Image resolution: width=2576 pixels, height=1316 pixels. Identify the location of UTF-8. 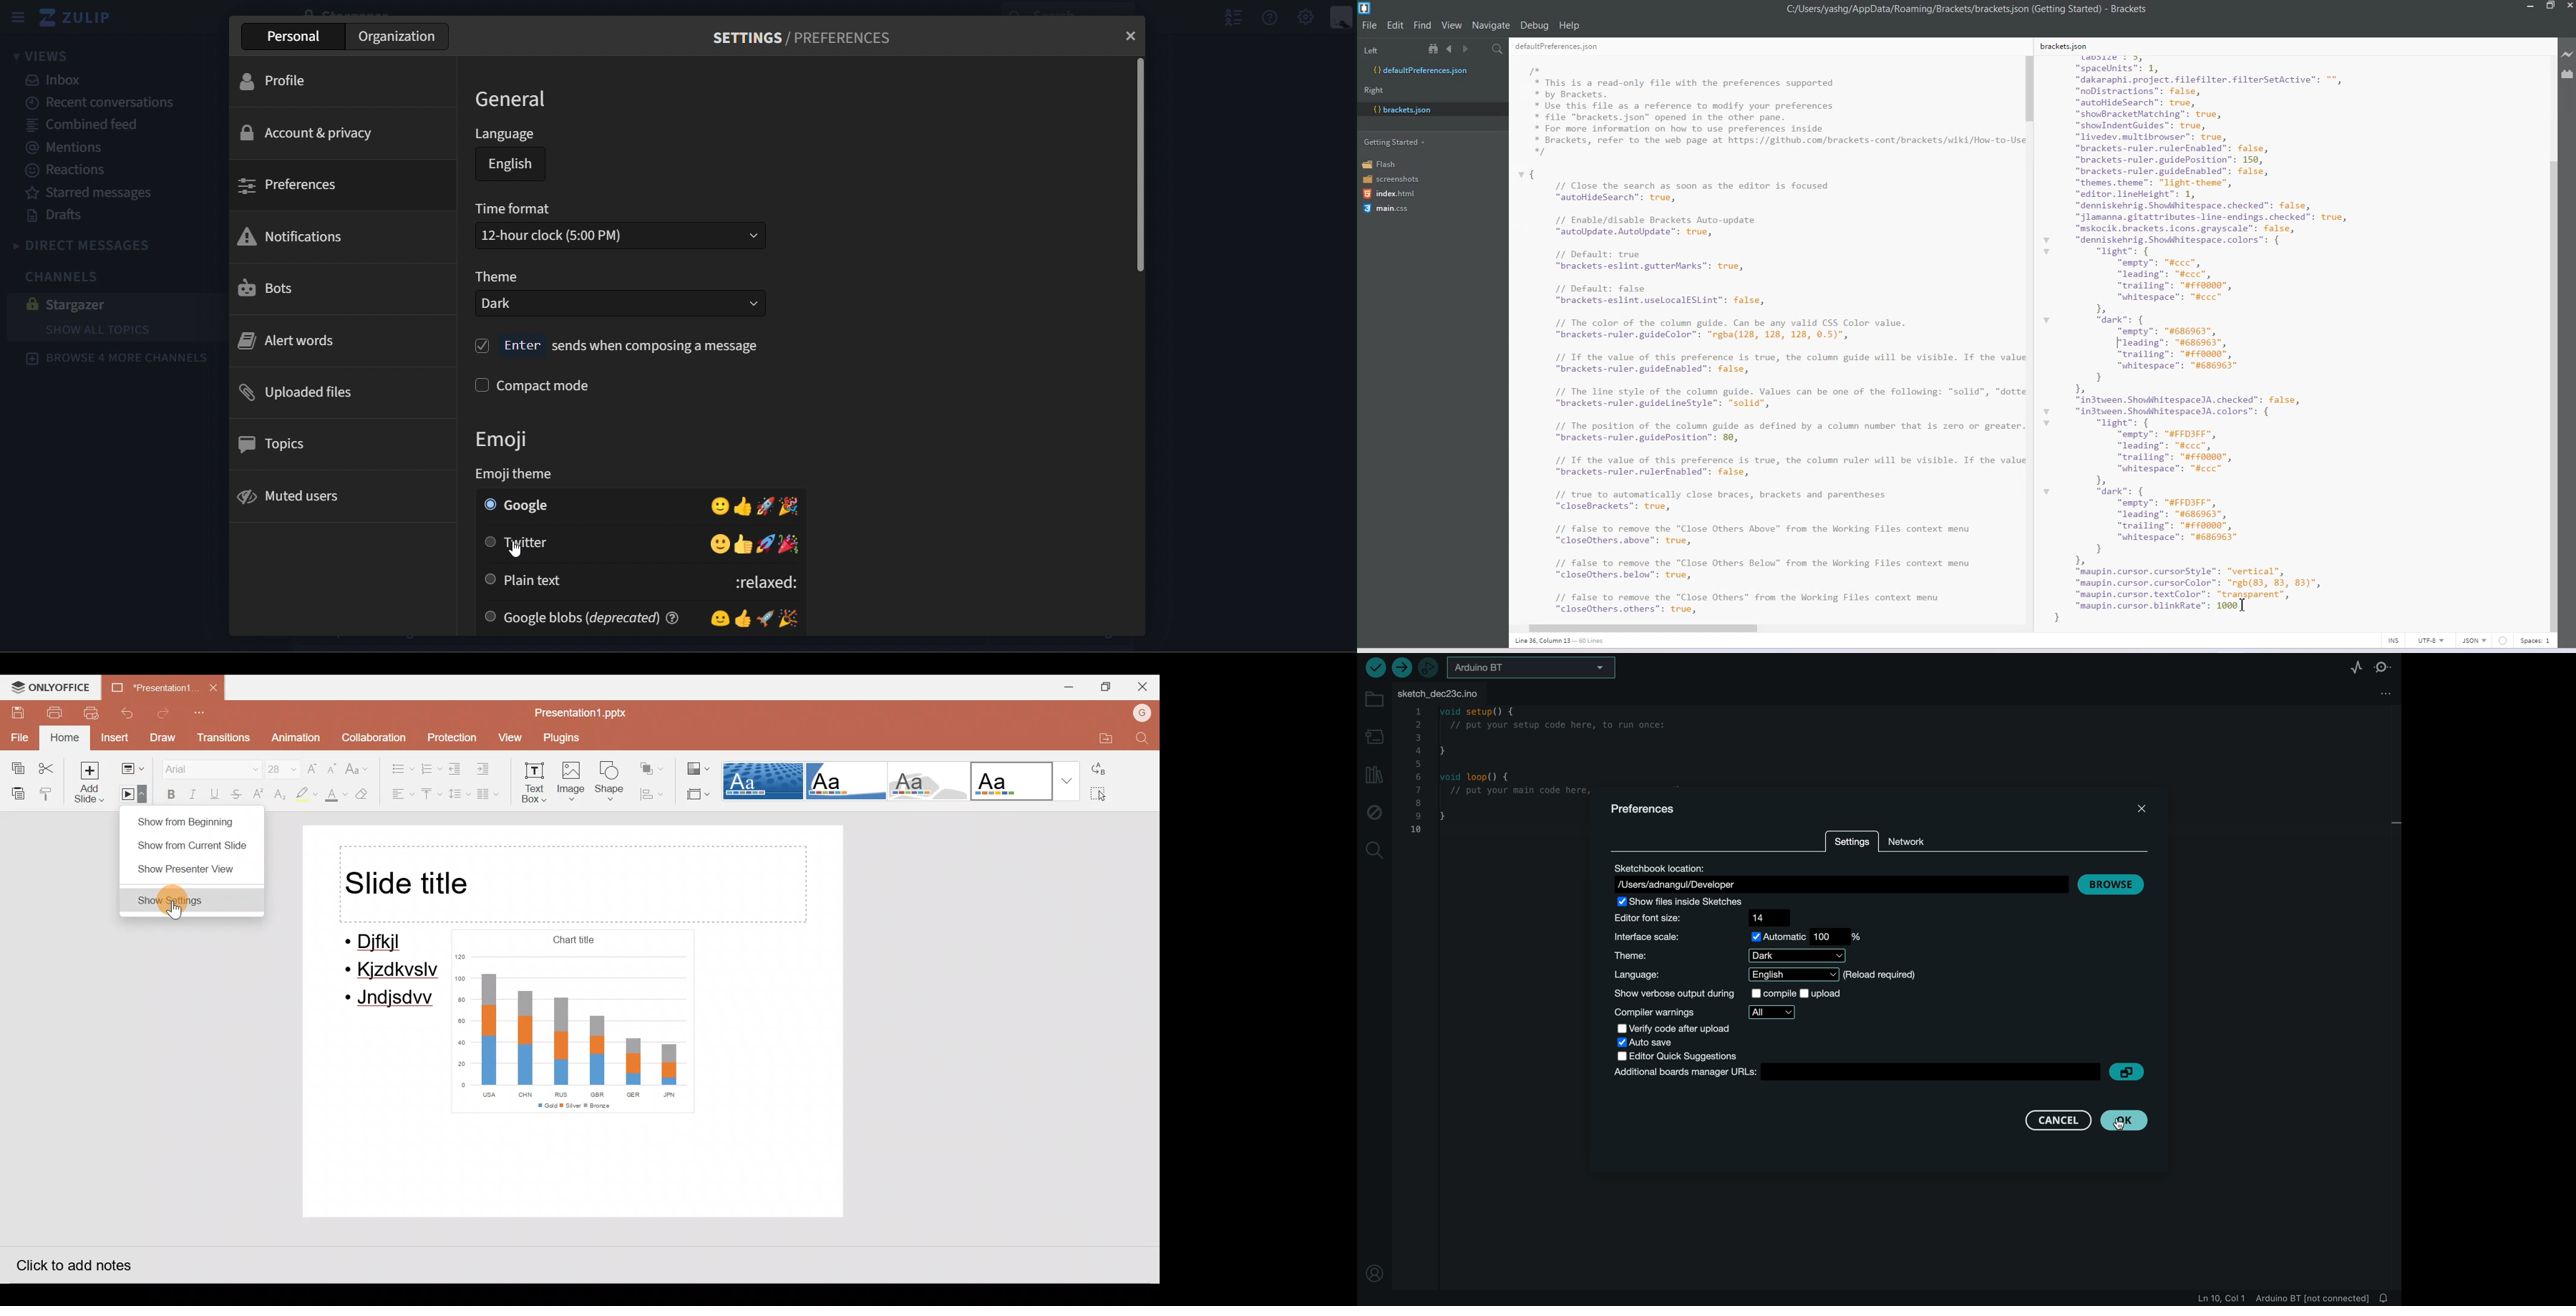
(2431, 640).